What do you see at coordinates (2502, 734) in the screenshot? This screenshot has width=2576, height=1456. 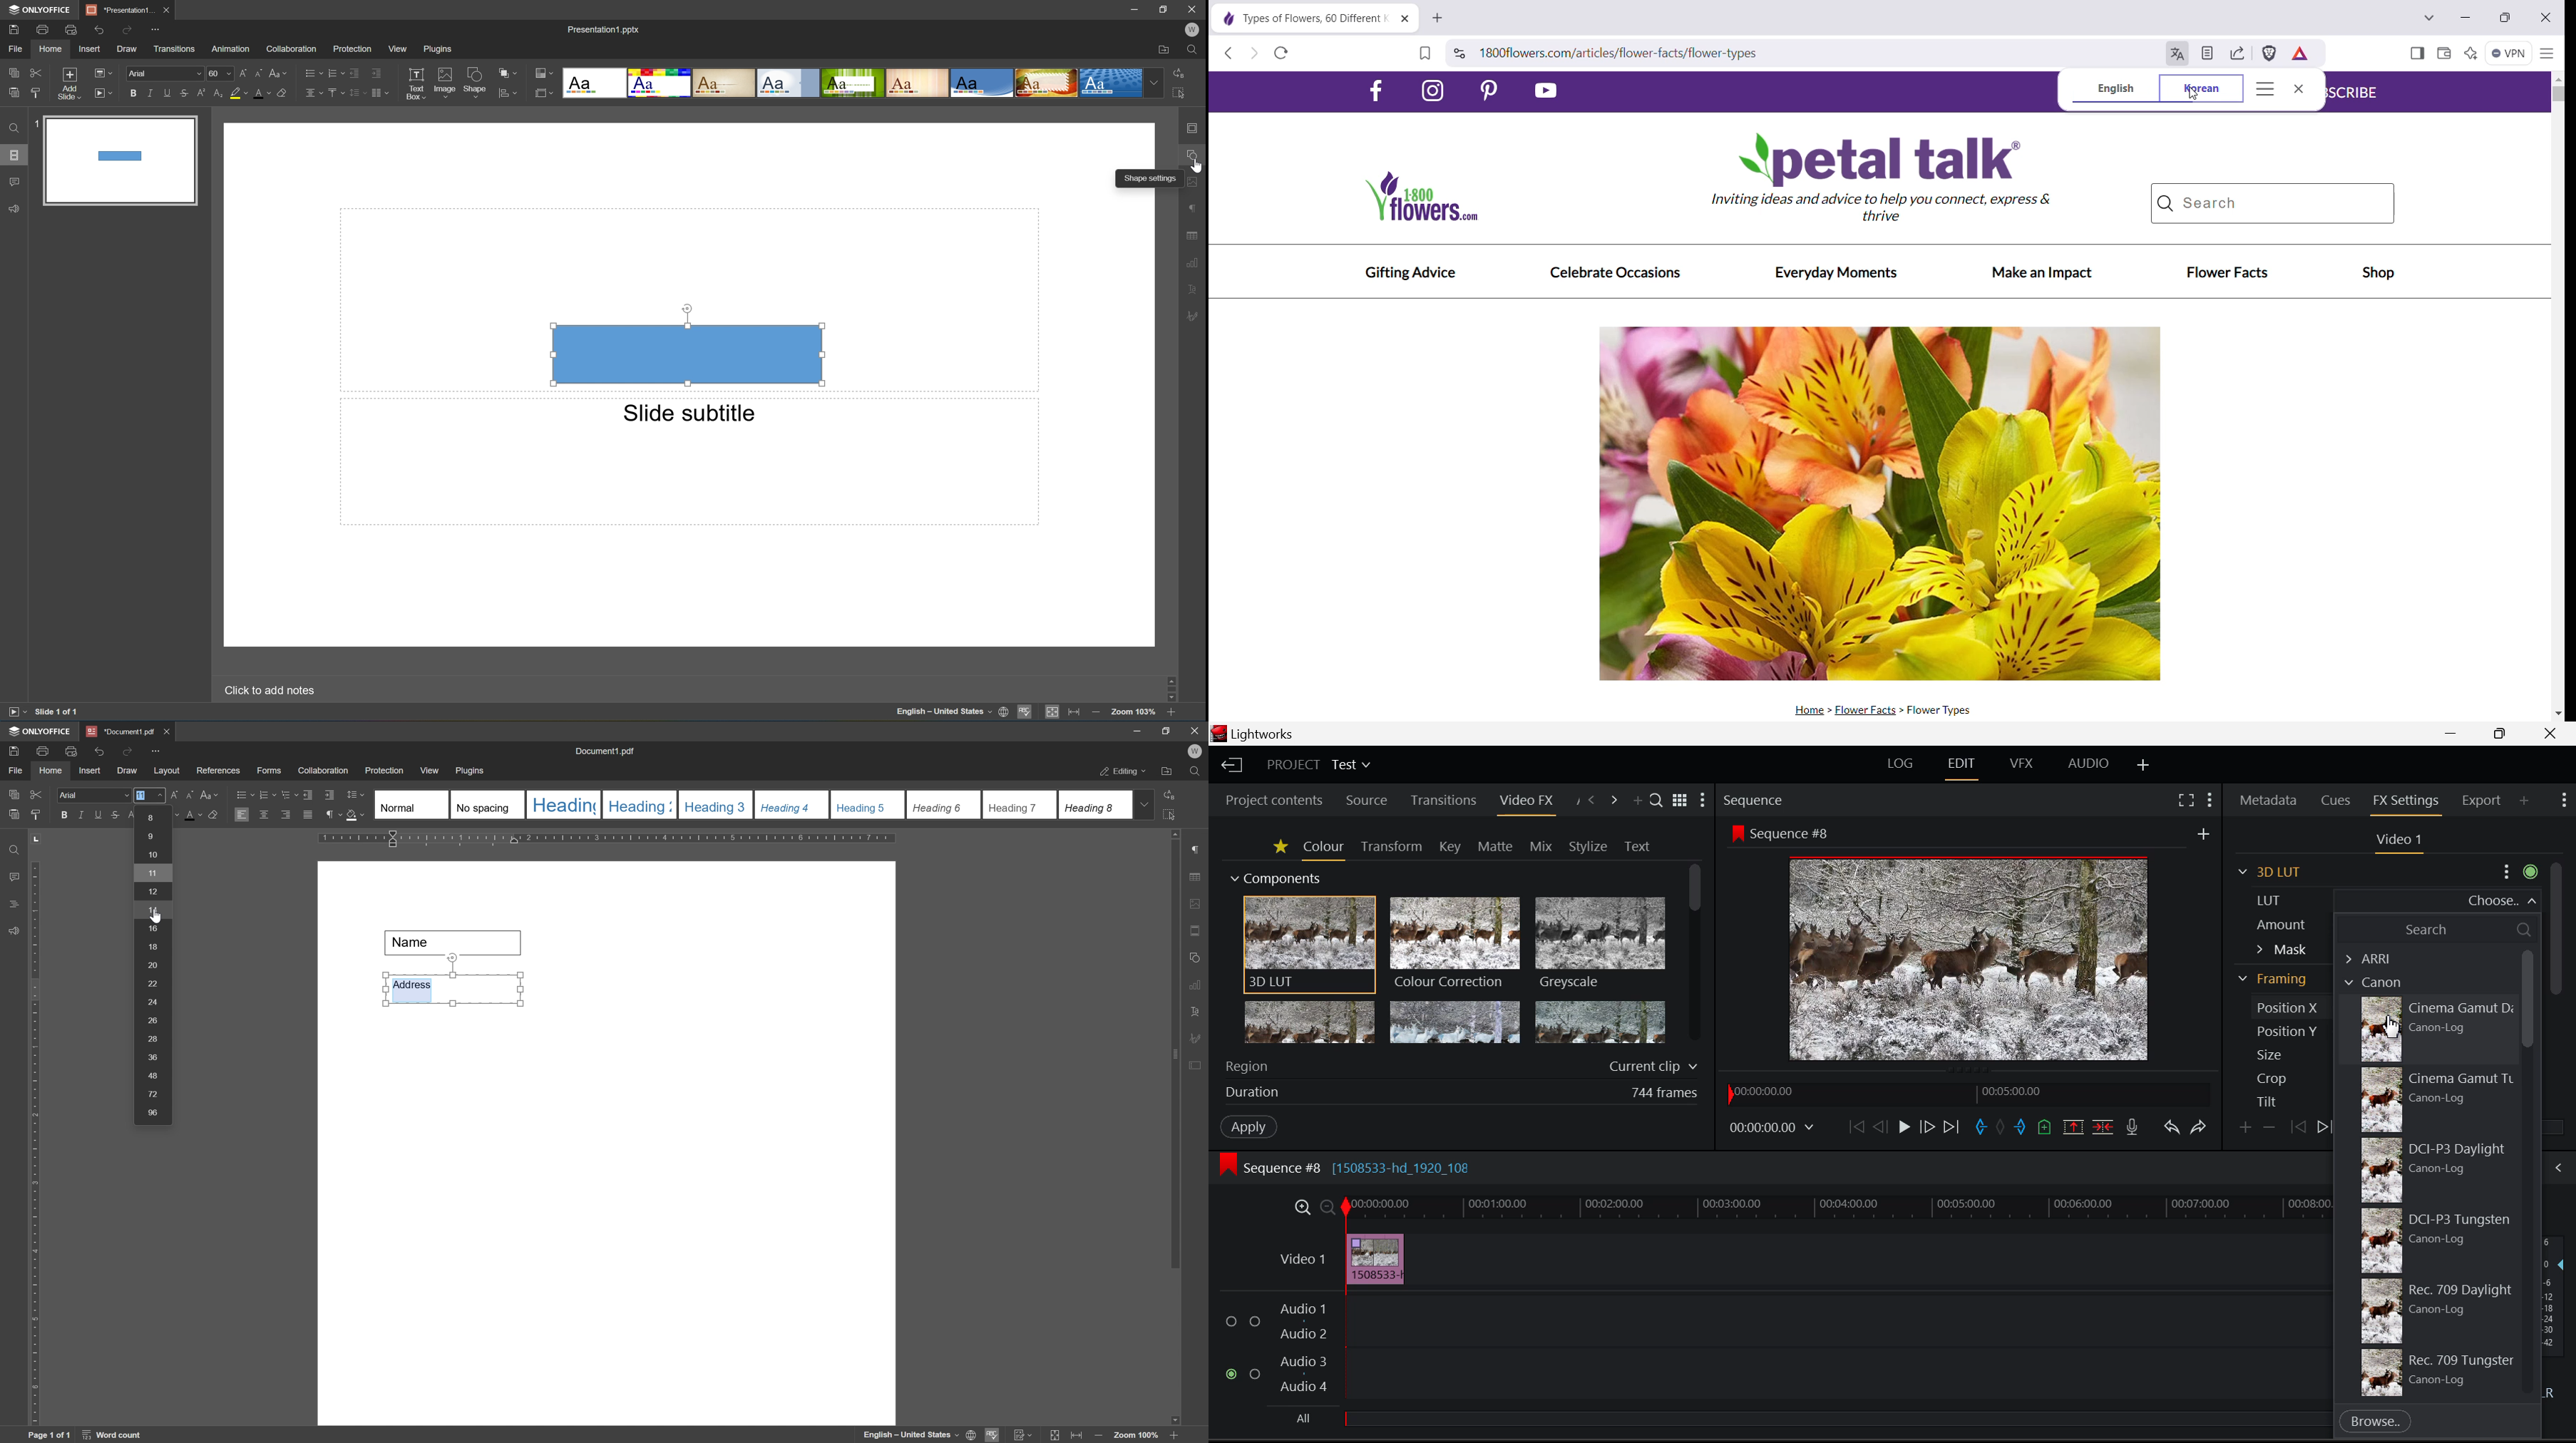 I see `Minimize` at bounding box center [2502, 734].